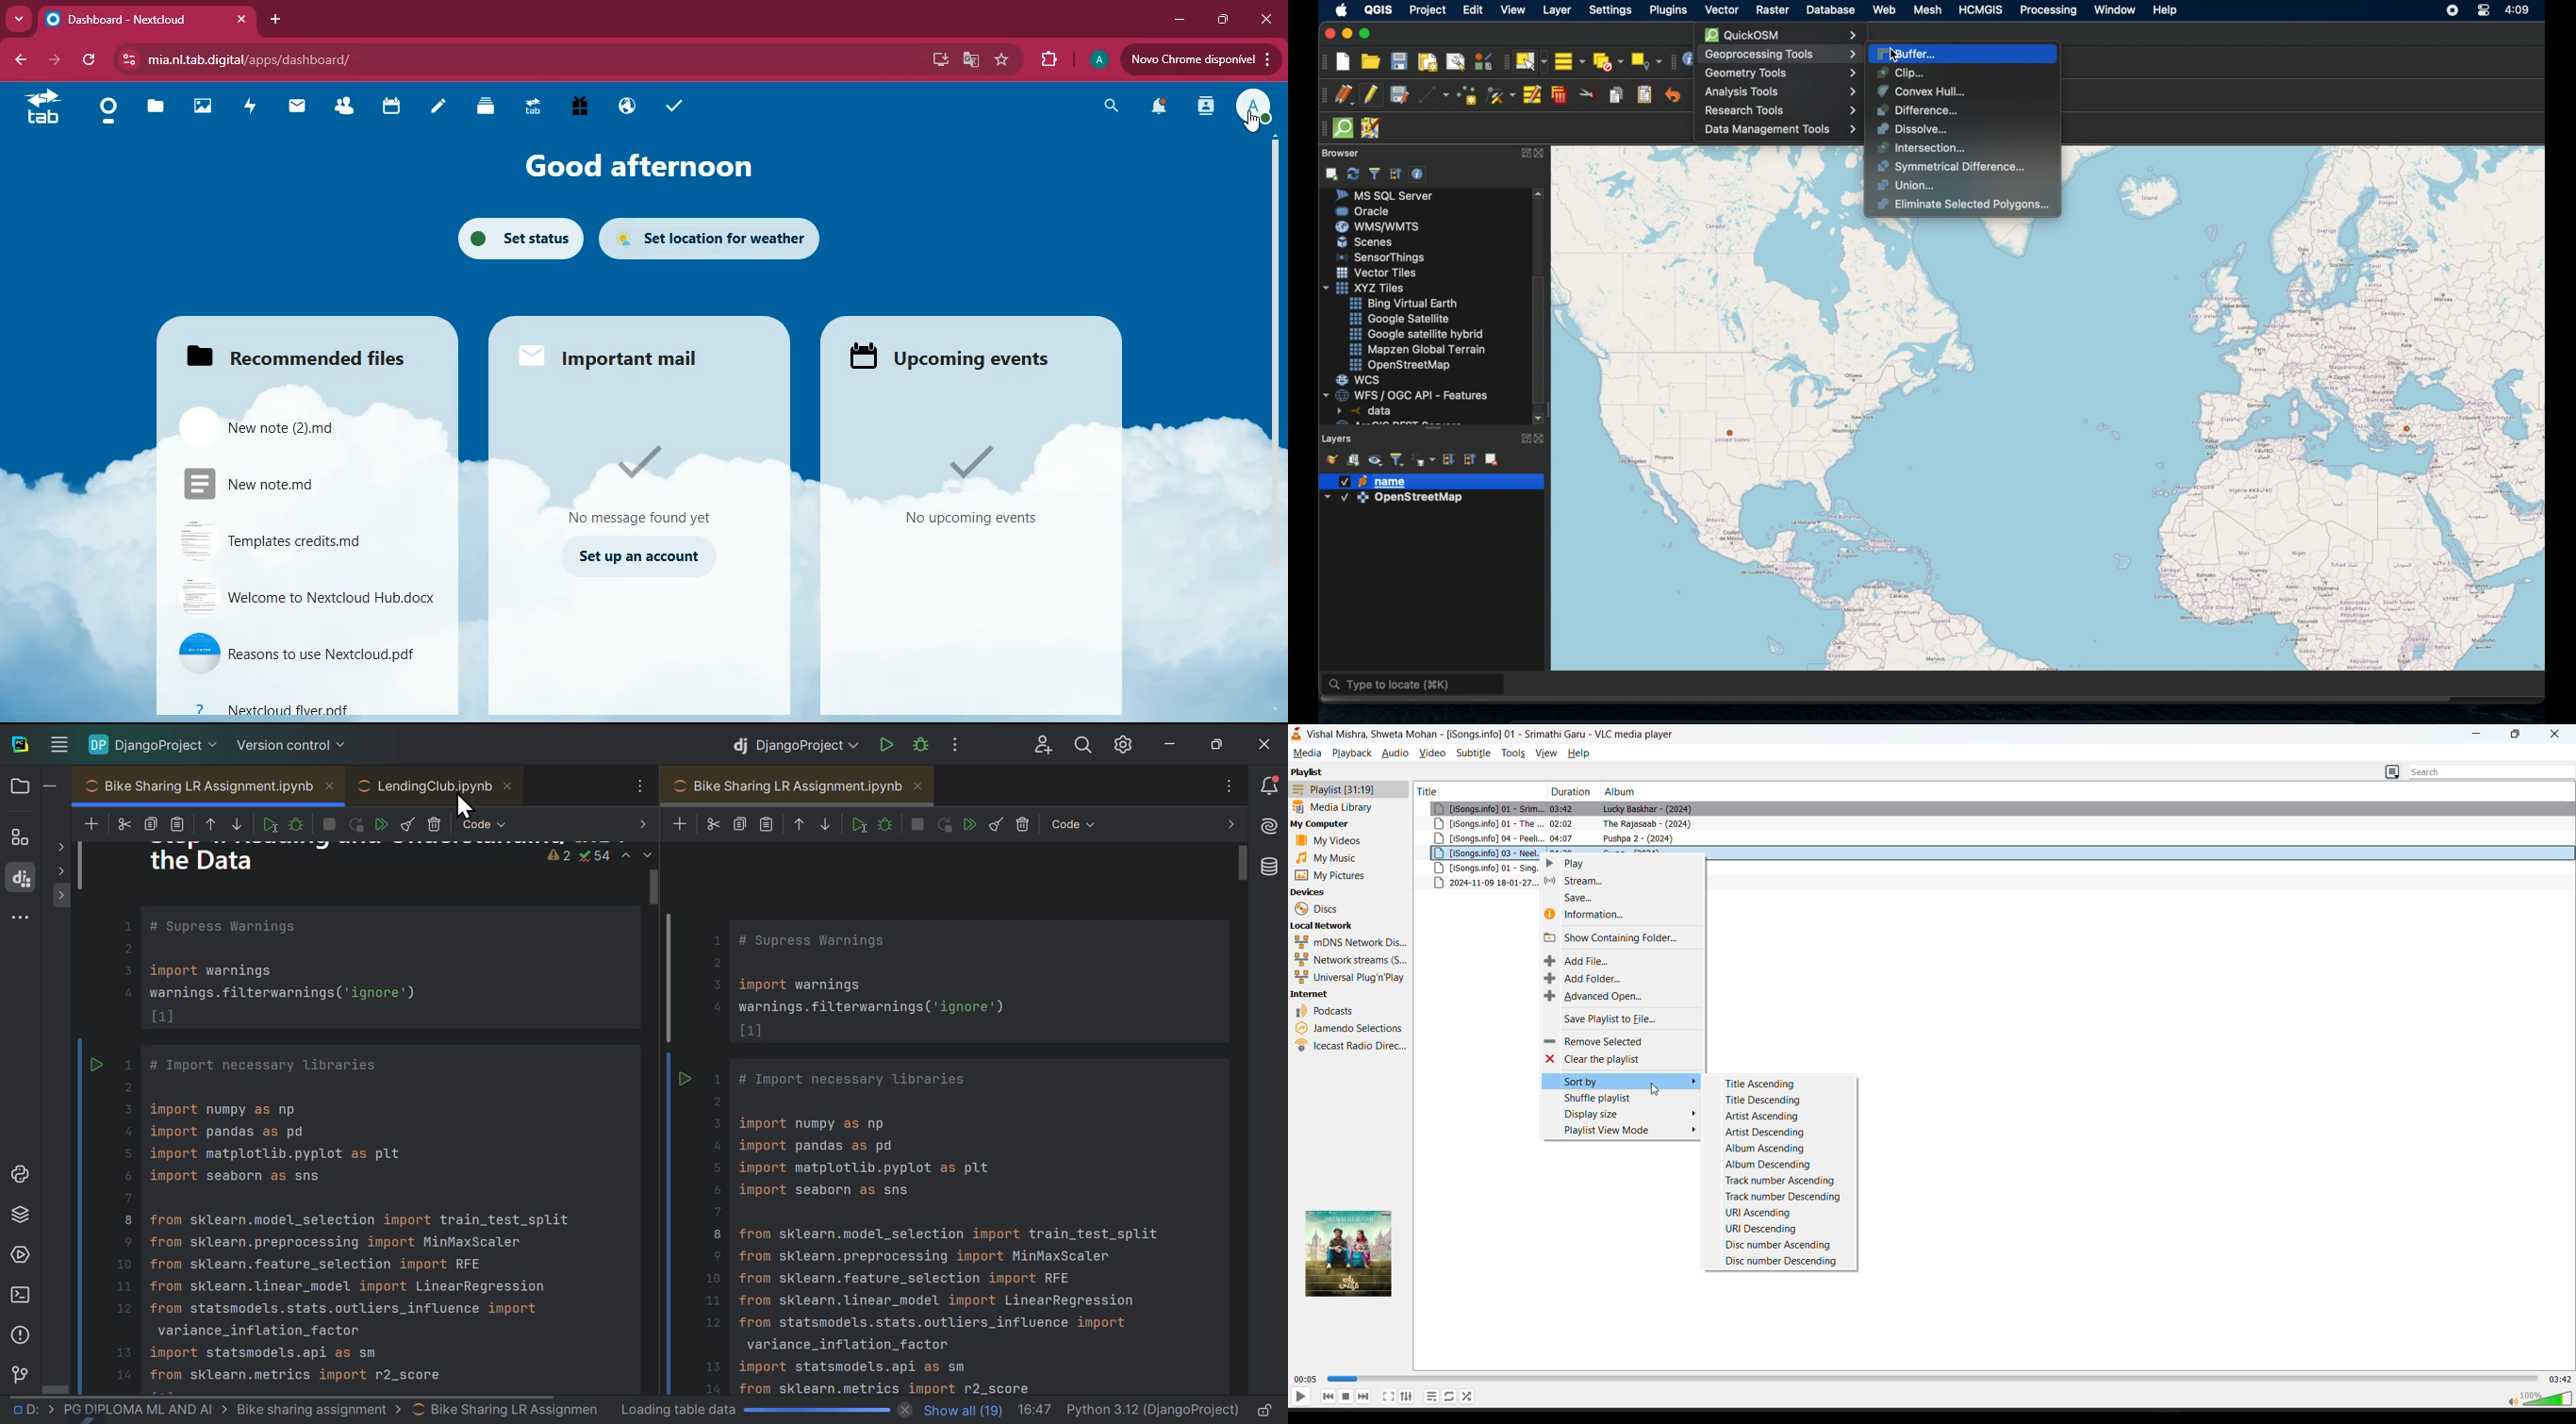 The width and height of the screenshot is (2576, 1428). What do you see at coordinates (1354, 1255) in the screenshot?
I see `thumbnail` at bounding box center [1354, 1255].